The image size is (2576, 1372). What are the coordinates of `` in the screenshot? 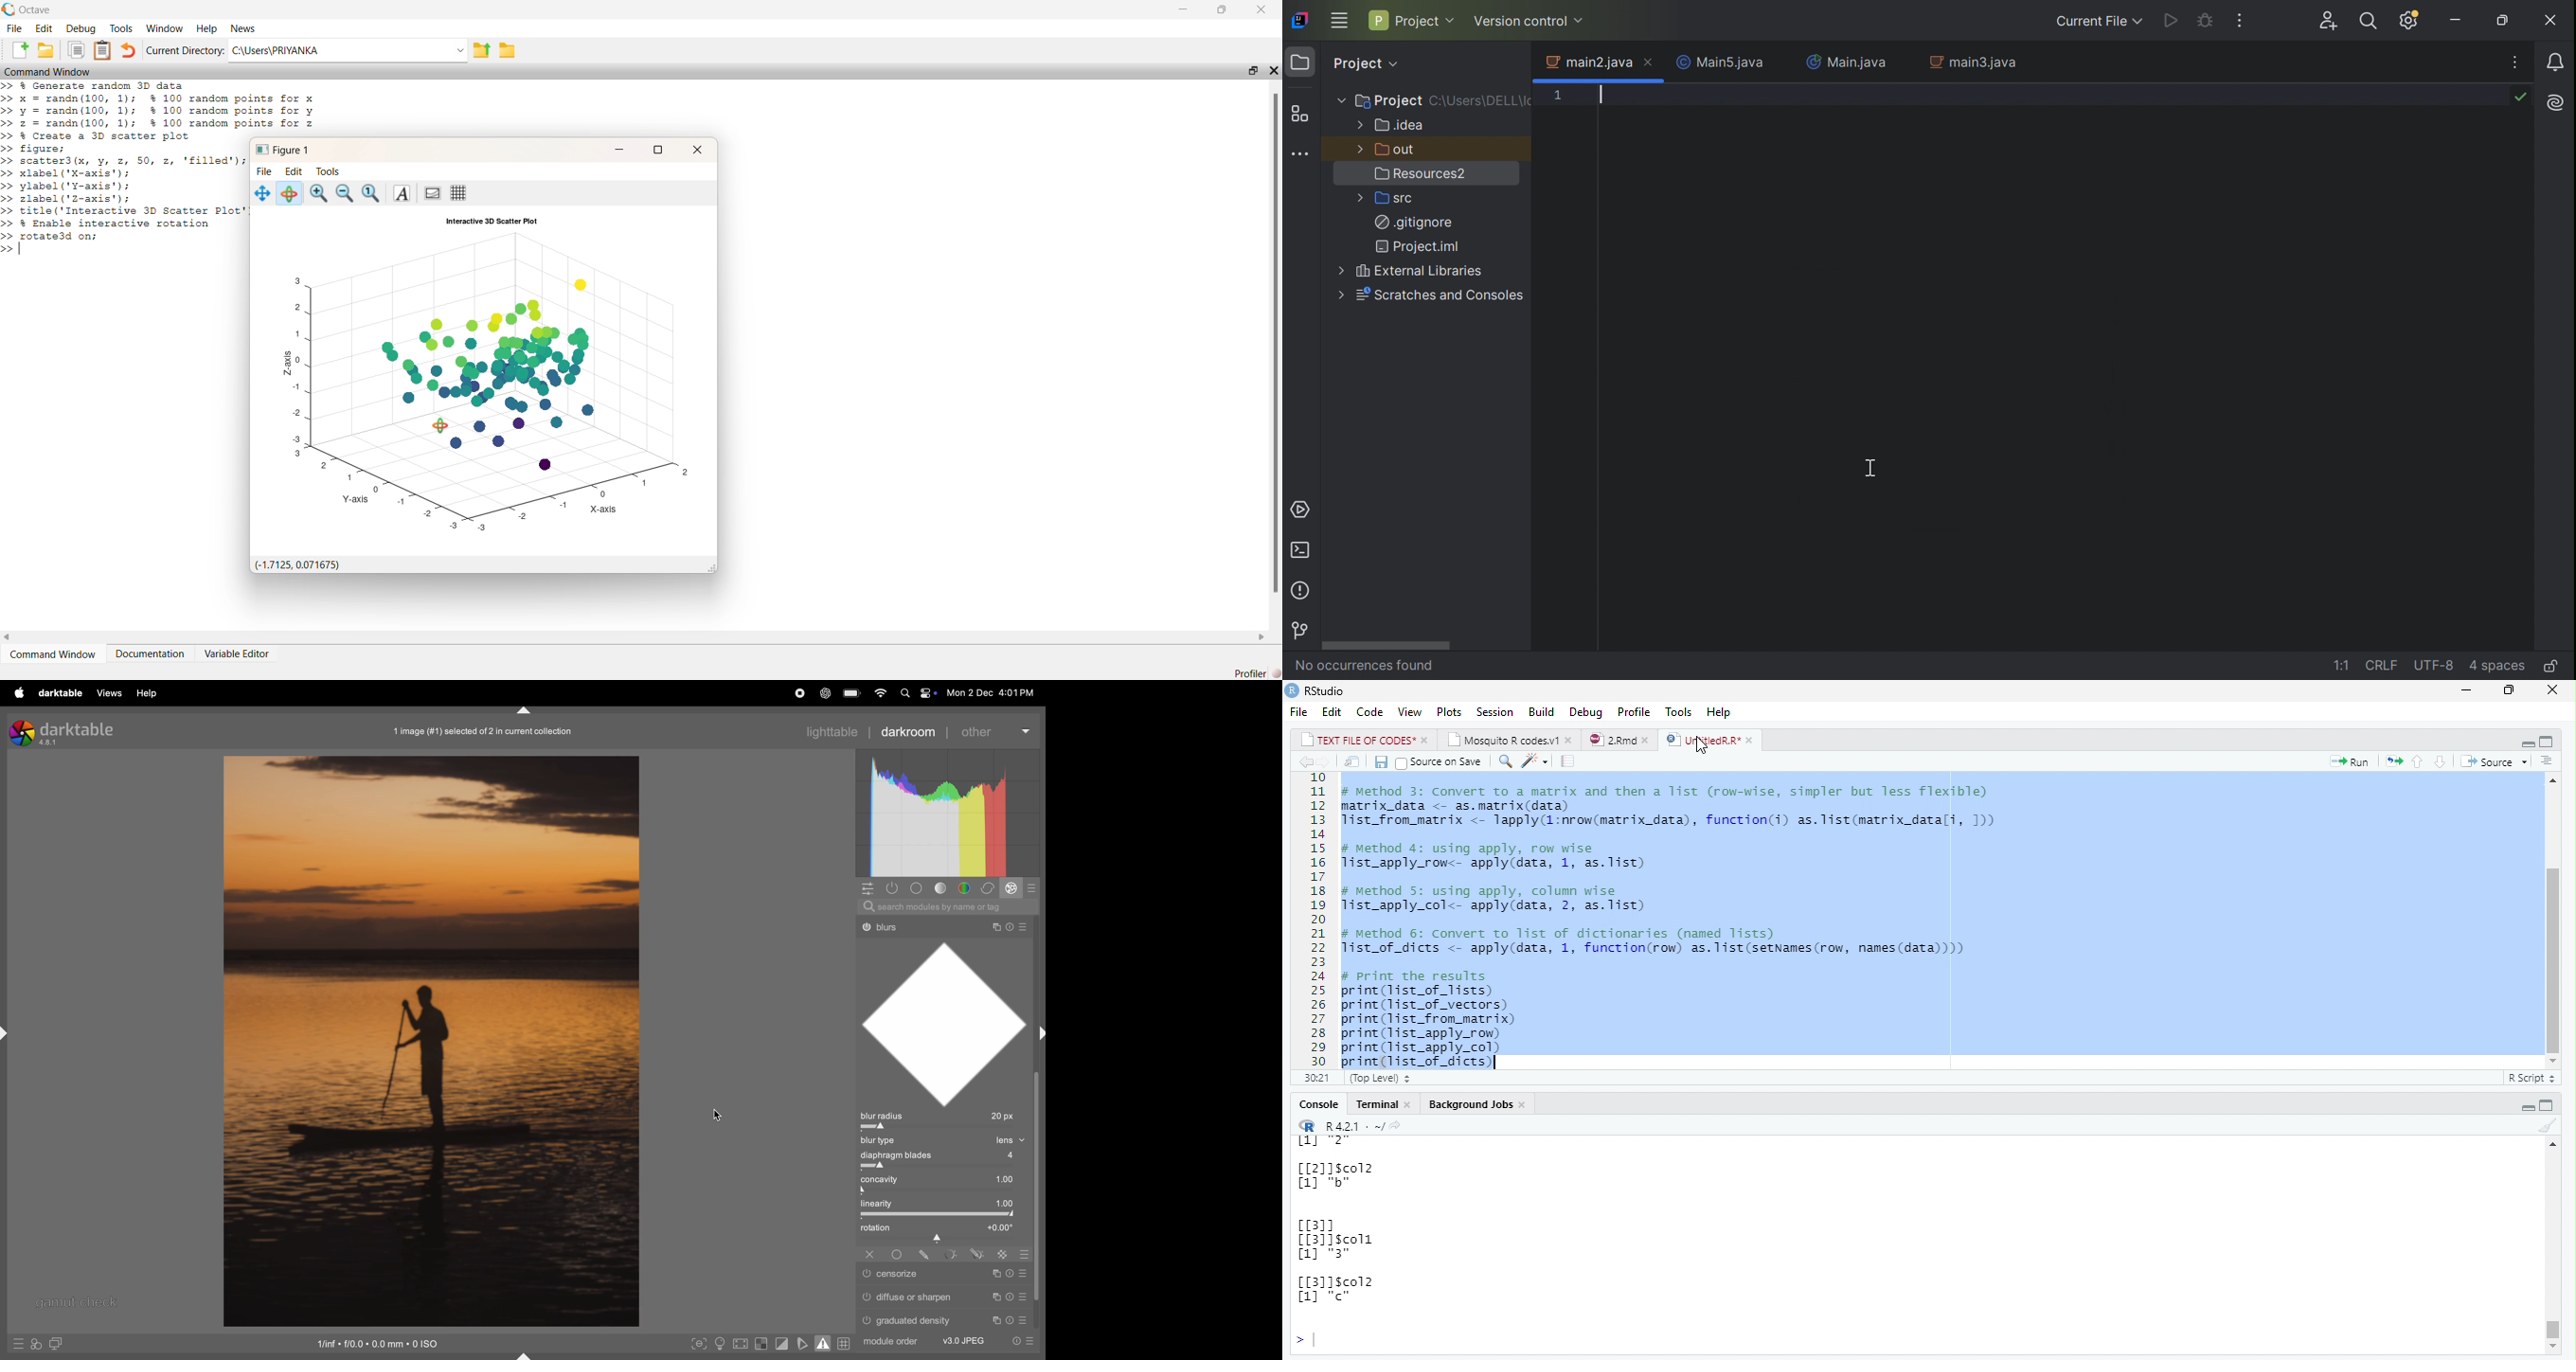 It's located at (950, 1254).